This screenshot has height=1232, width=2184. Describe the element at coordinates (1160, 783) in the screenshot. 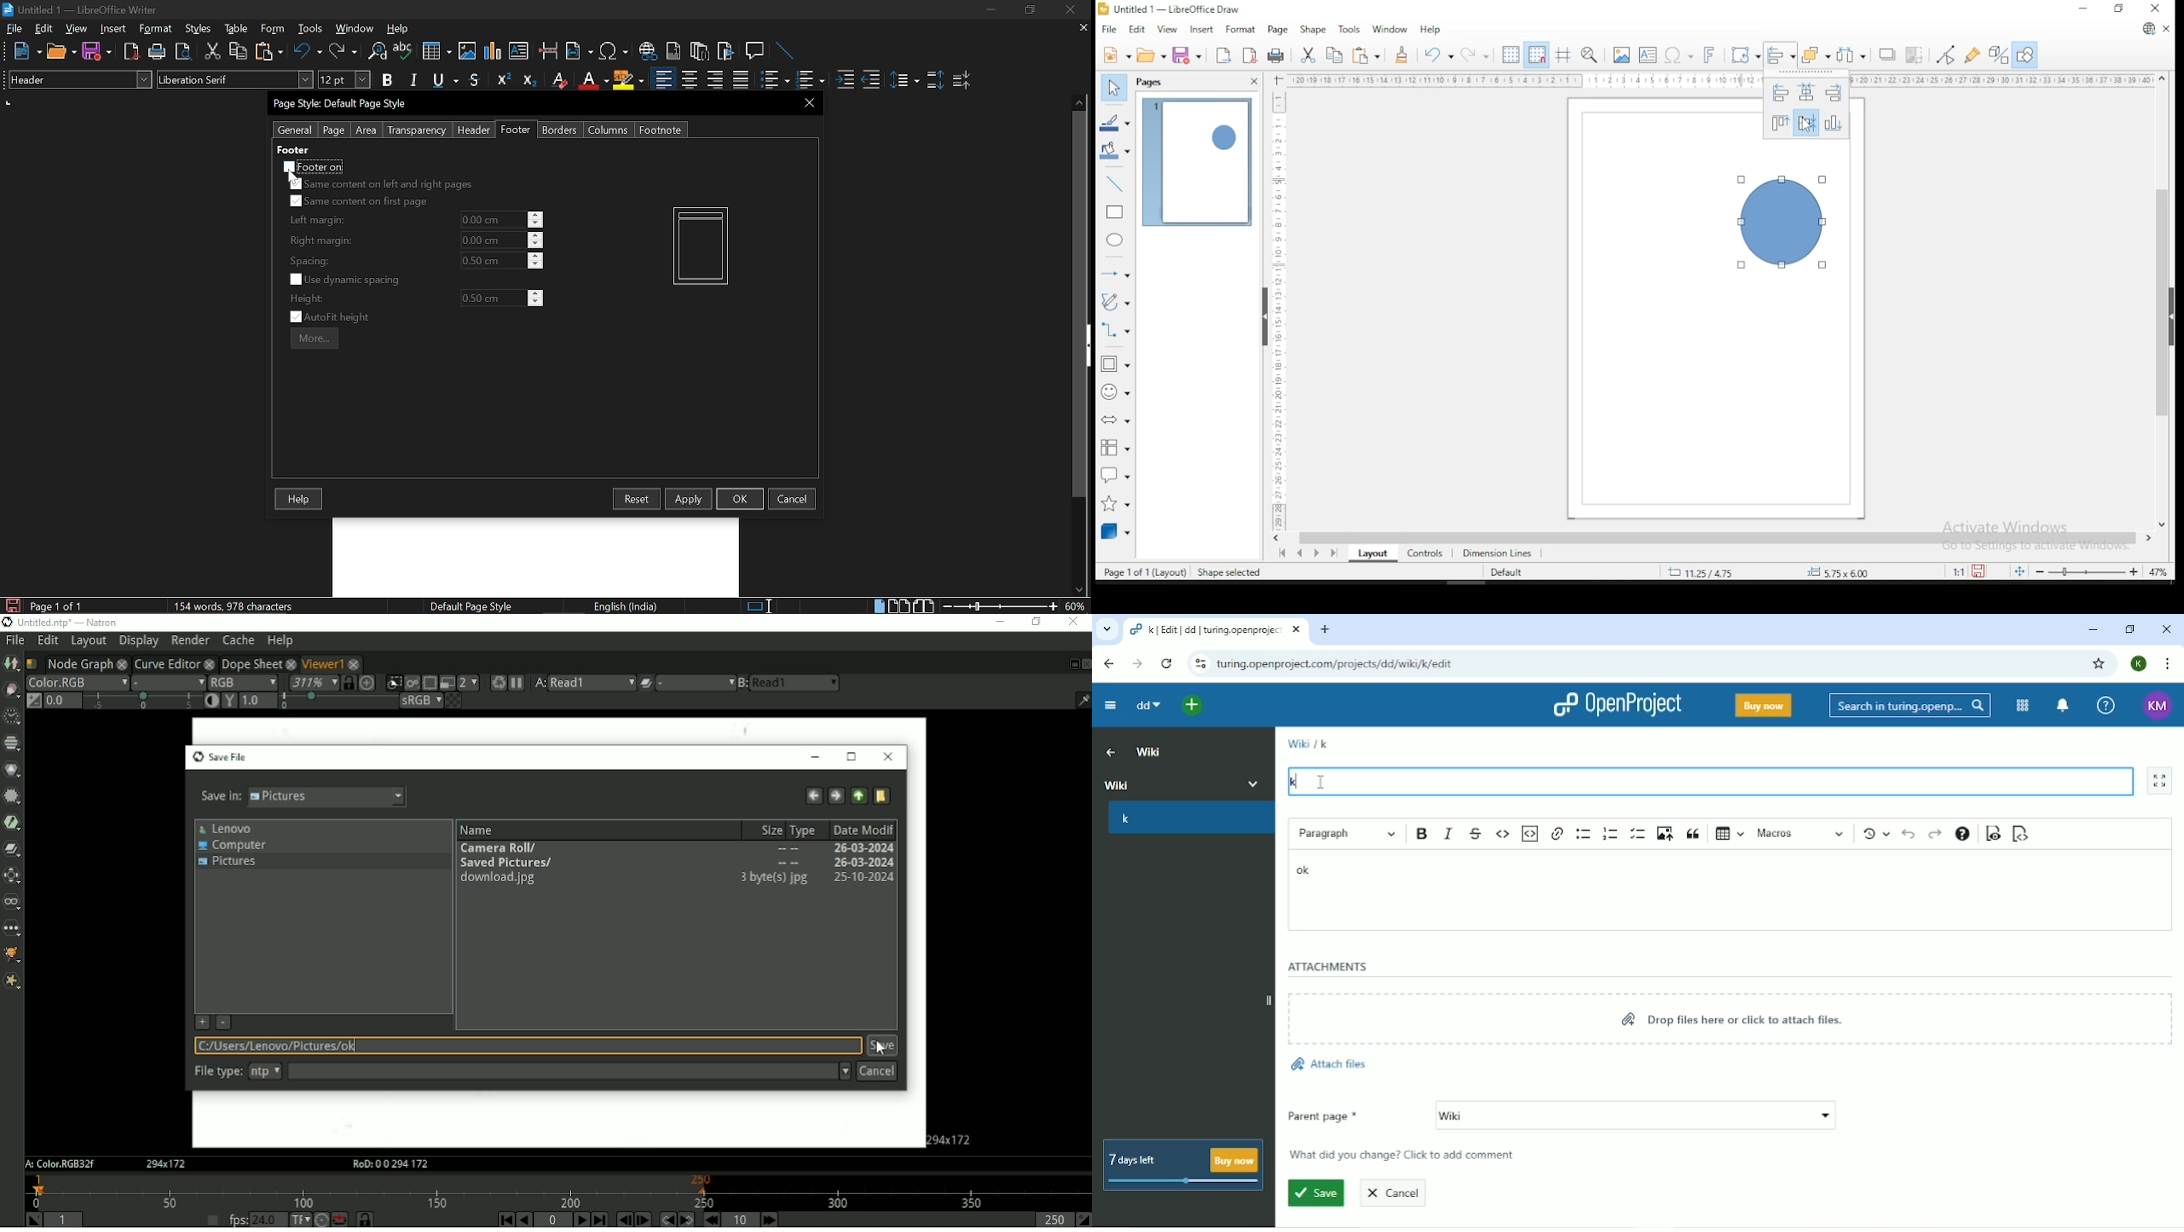

I see `Wiki` at that location.